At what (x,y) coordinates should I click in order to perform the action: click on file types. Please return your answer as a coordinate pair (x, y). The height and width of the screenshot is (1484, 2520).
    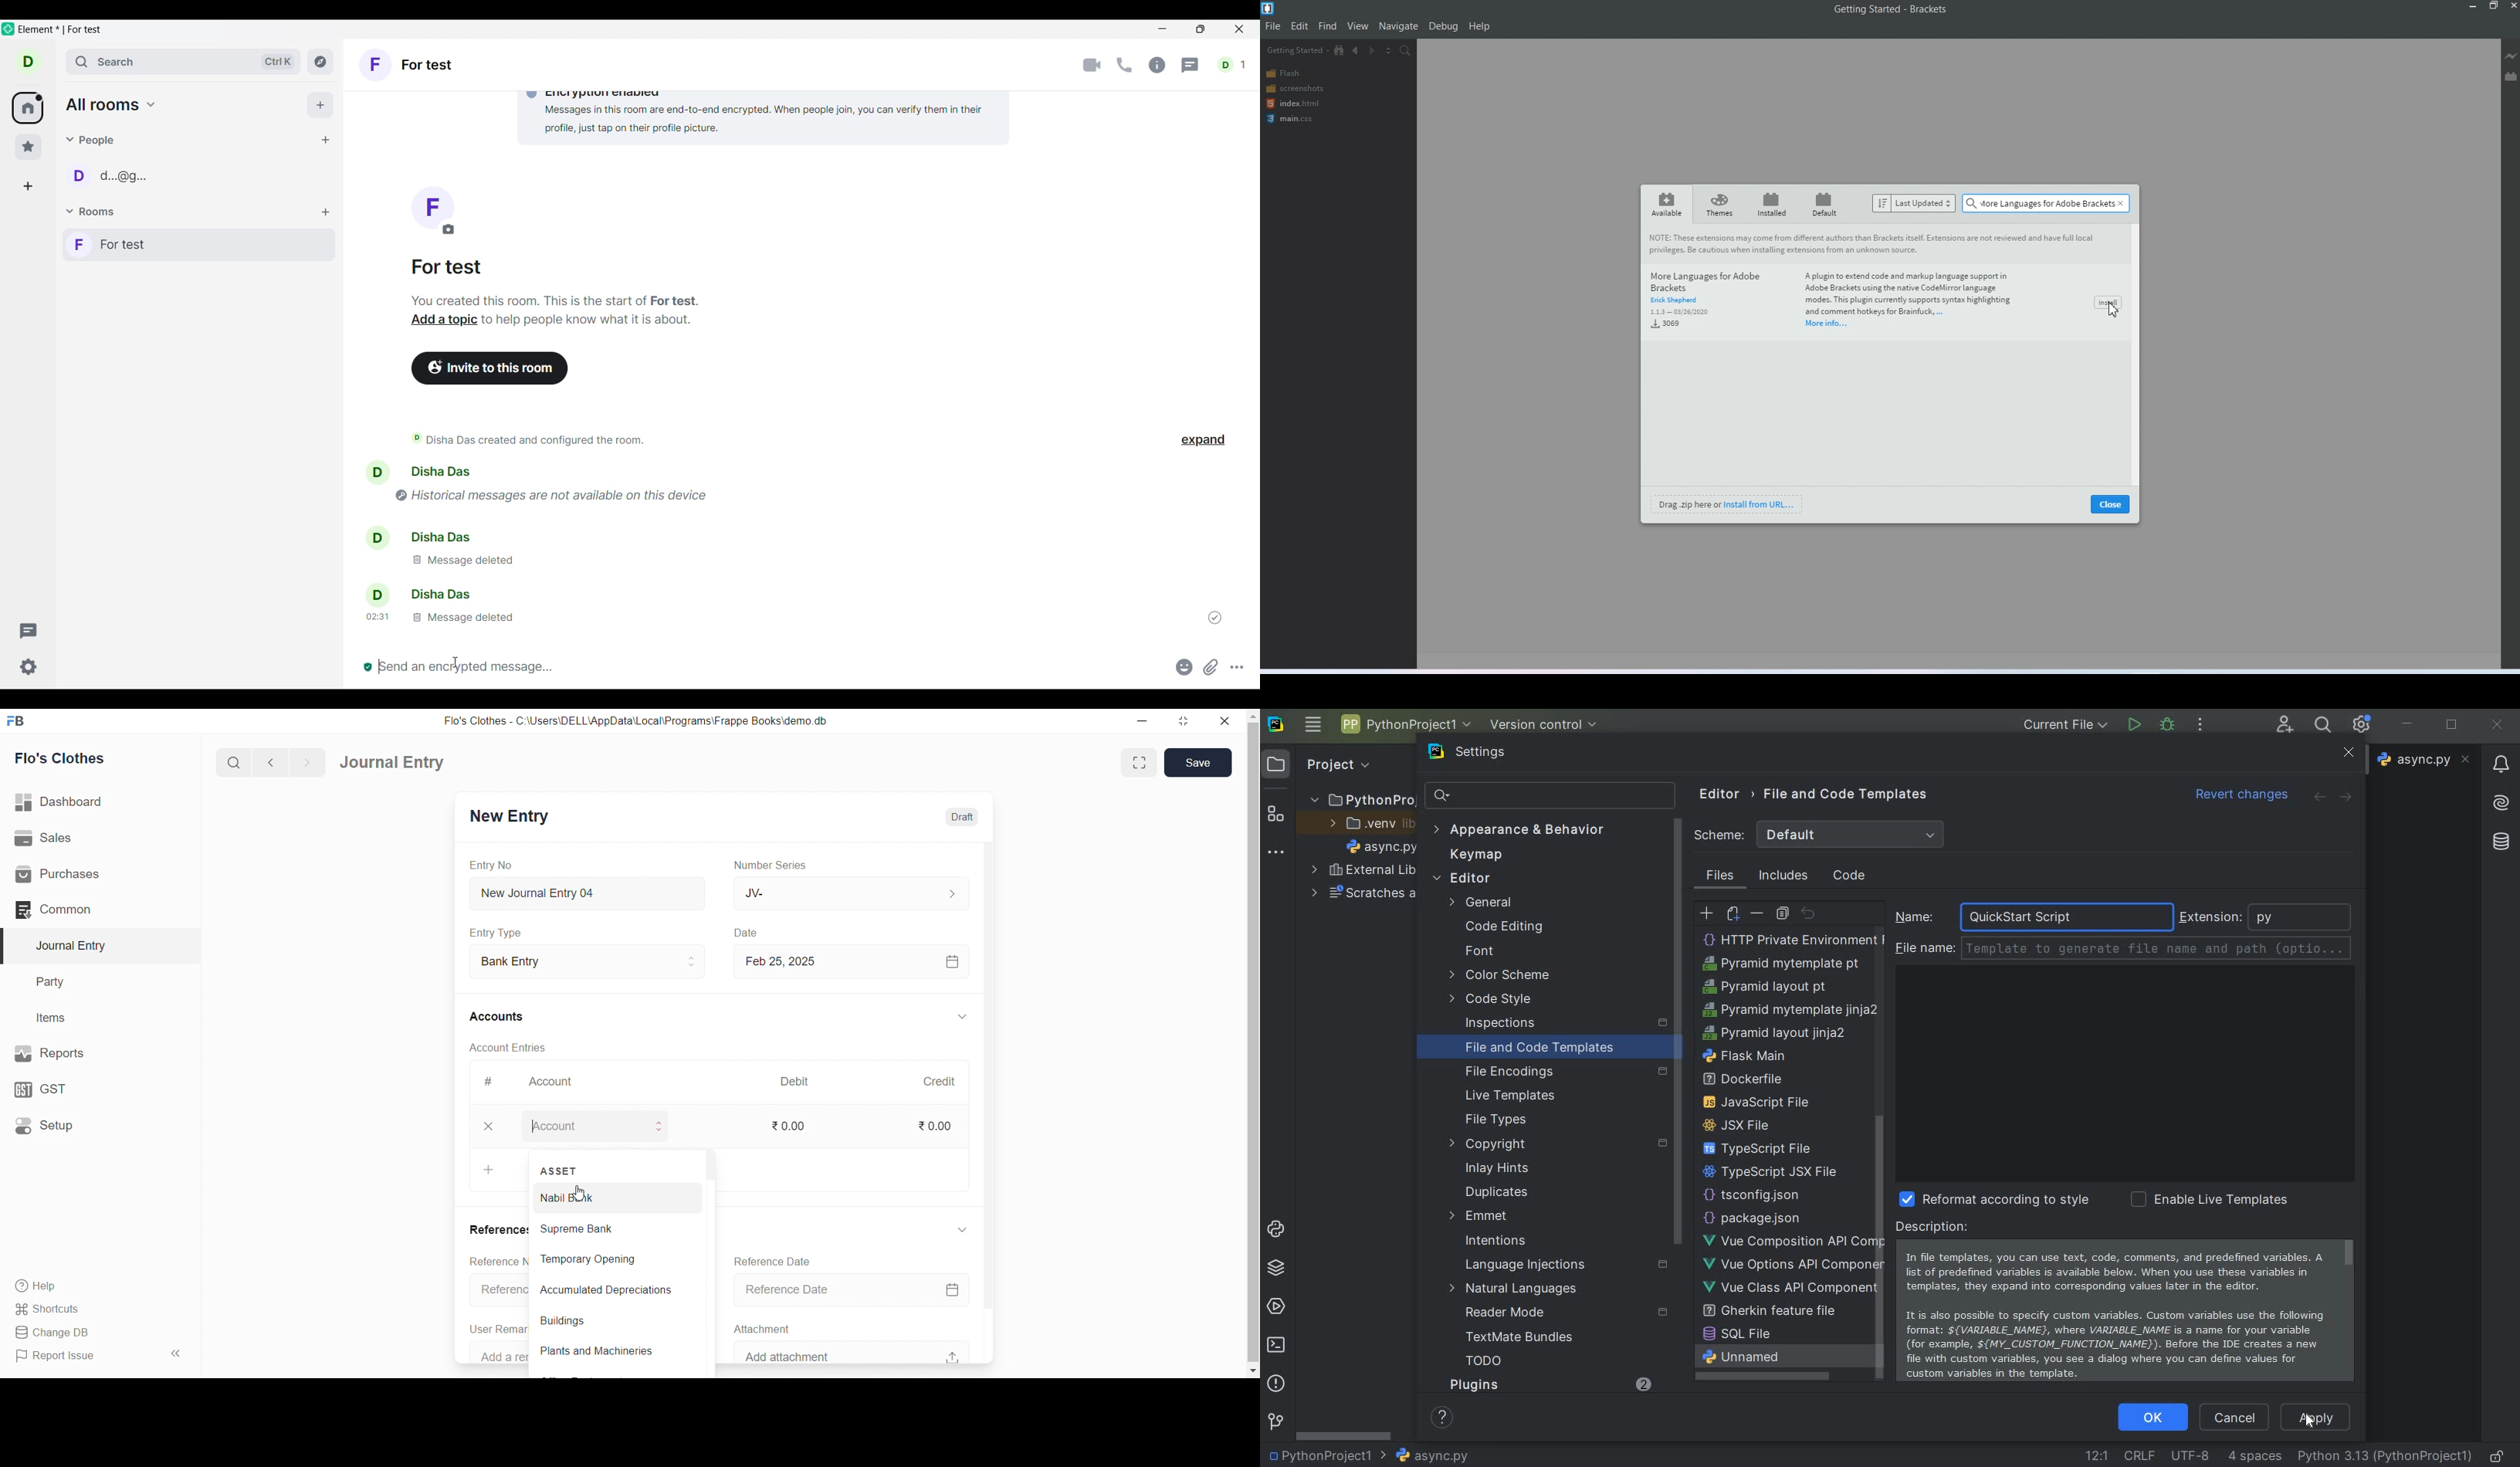
    Looking at the image, I should click on (1518, 1120).